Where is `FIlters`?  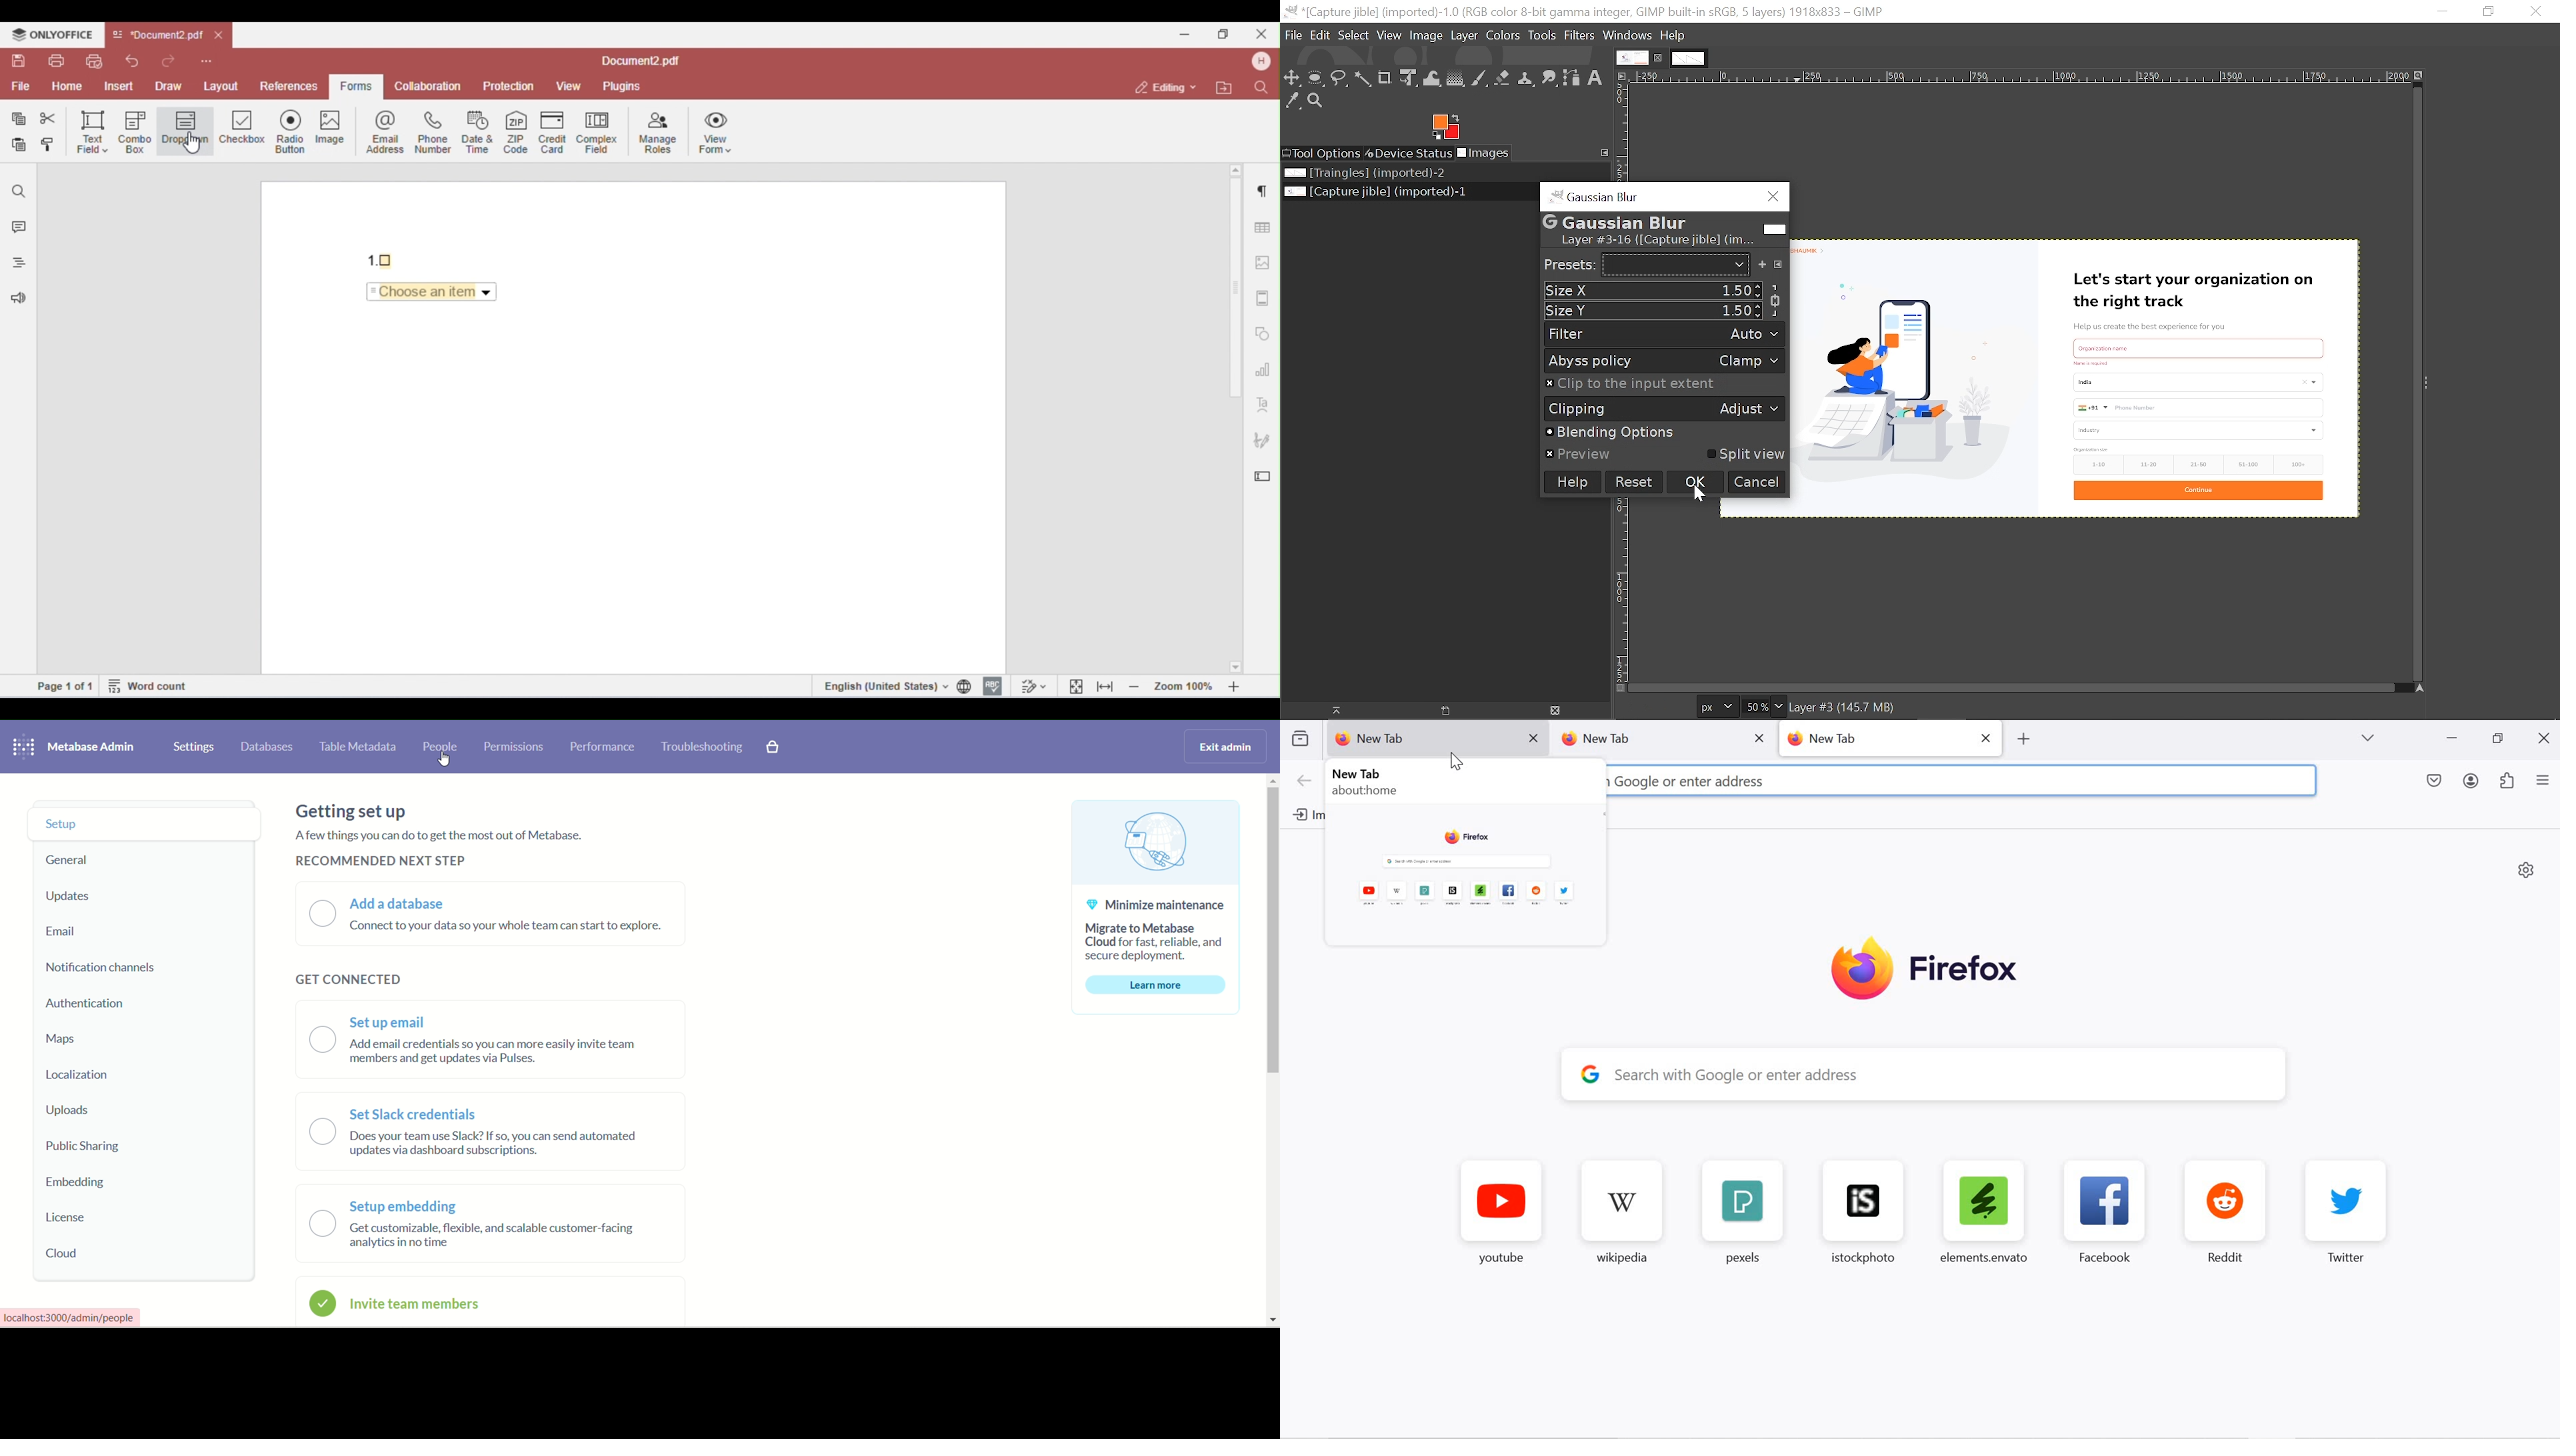 FIlters is located at coordinates (1581, 35).